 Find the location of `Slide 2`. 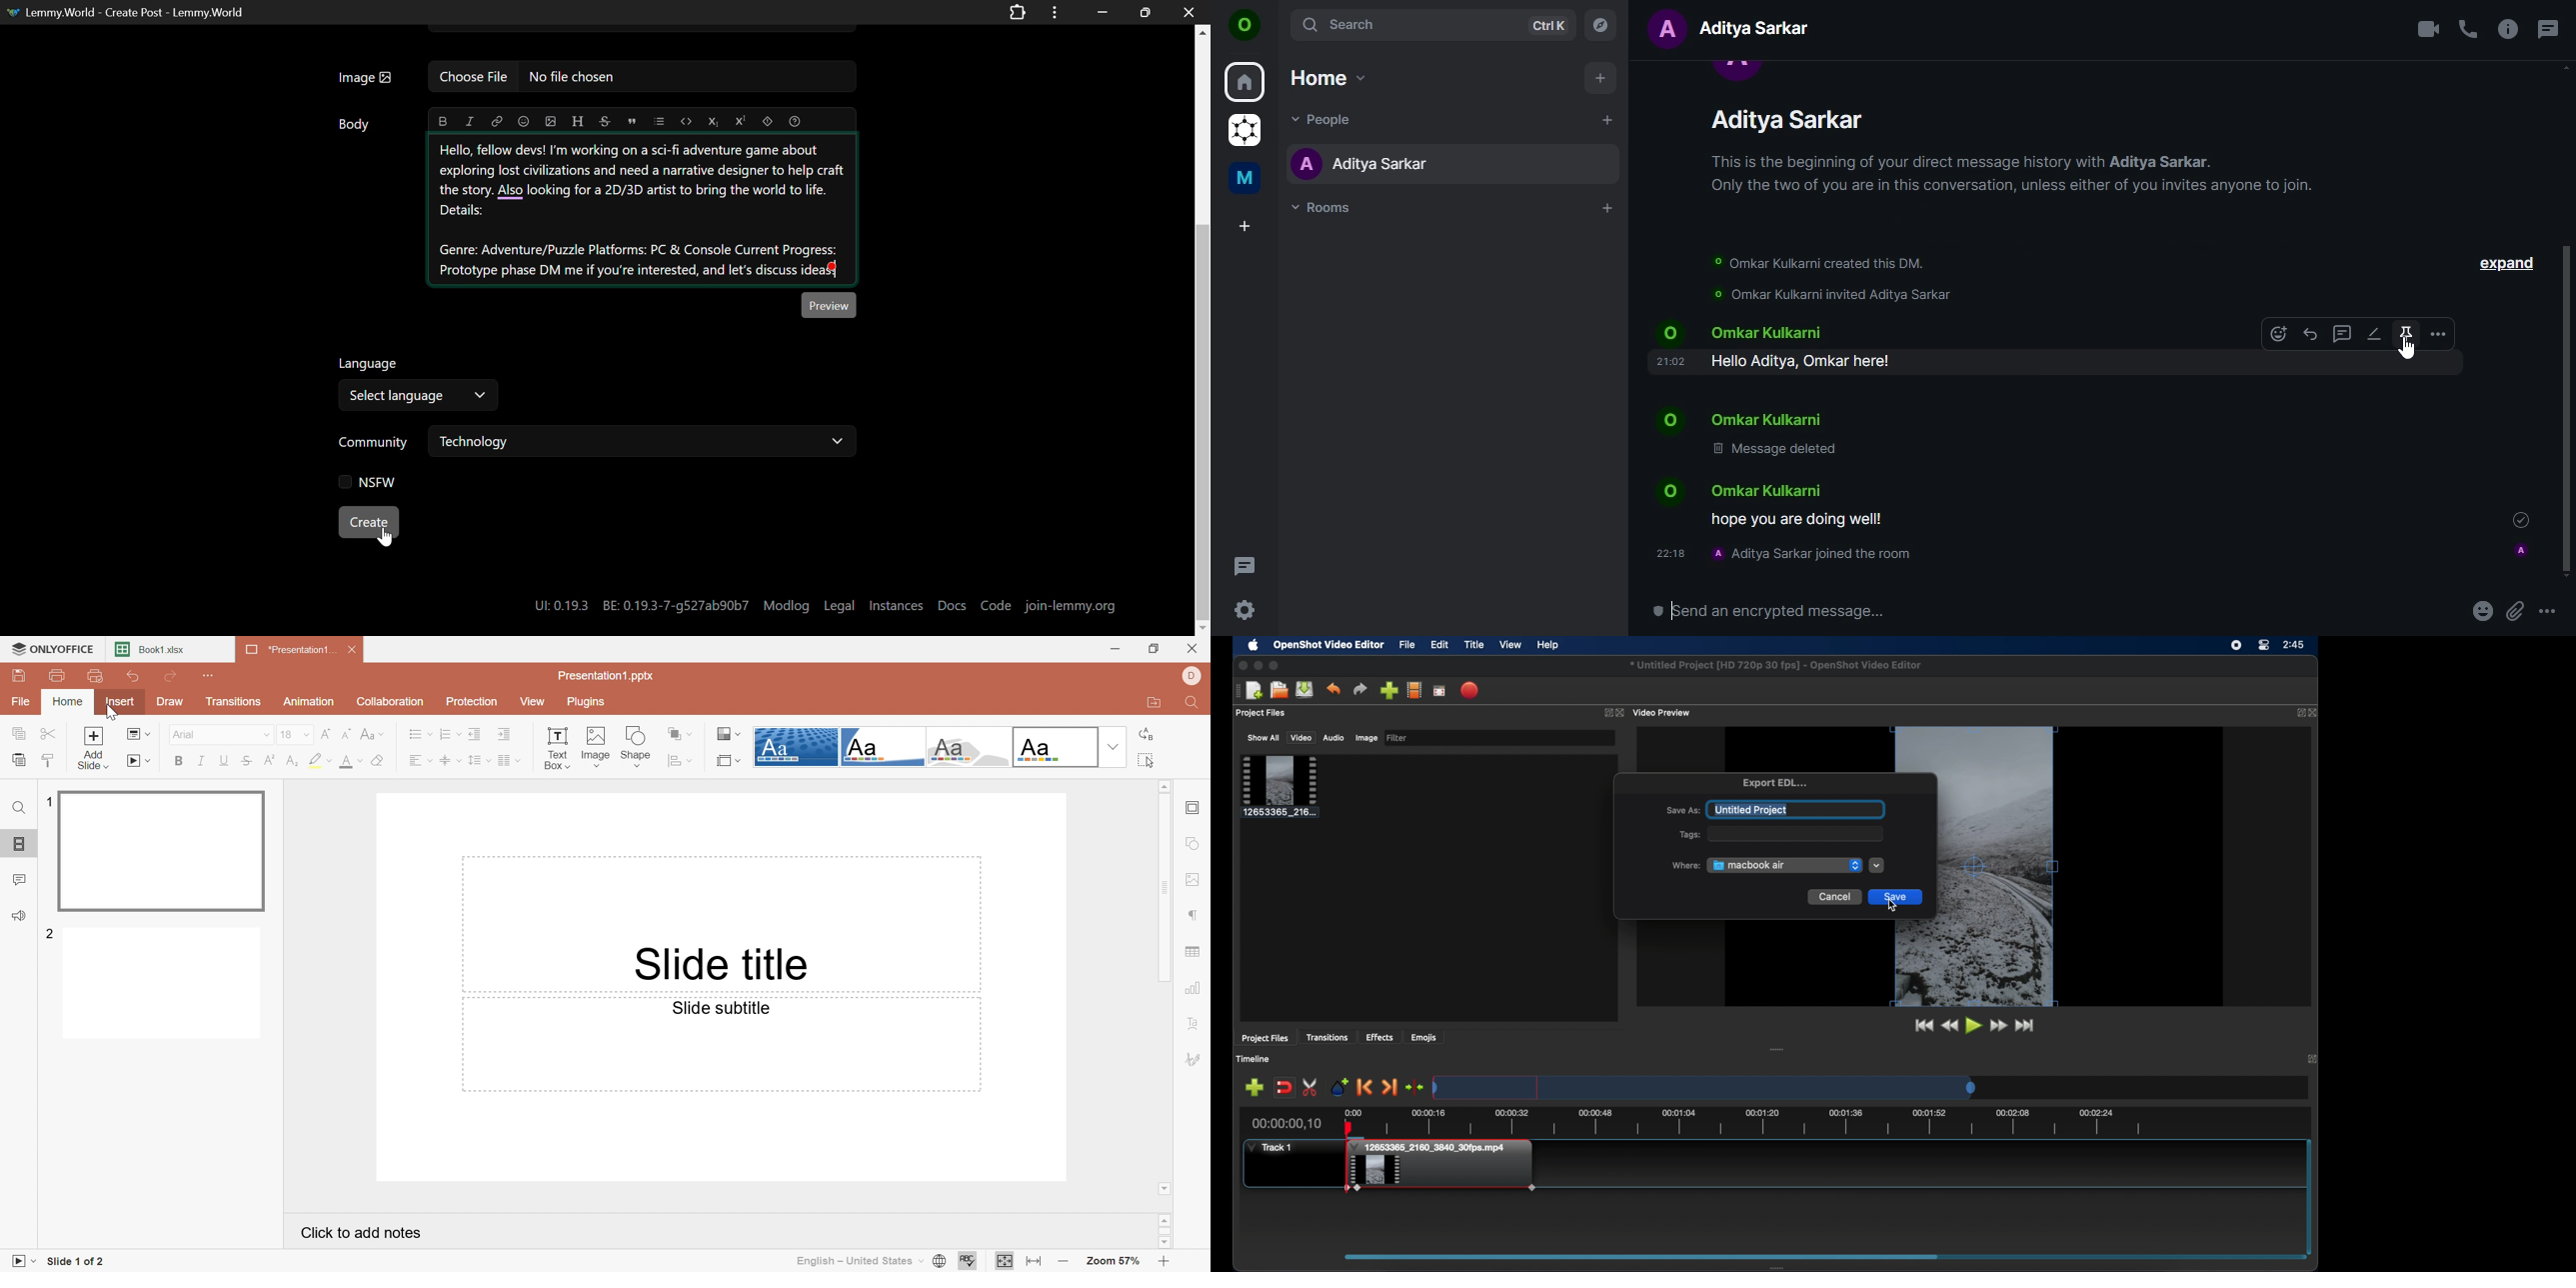

Slide 2 is located at coordinates (165, 986).